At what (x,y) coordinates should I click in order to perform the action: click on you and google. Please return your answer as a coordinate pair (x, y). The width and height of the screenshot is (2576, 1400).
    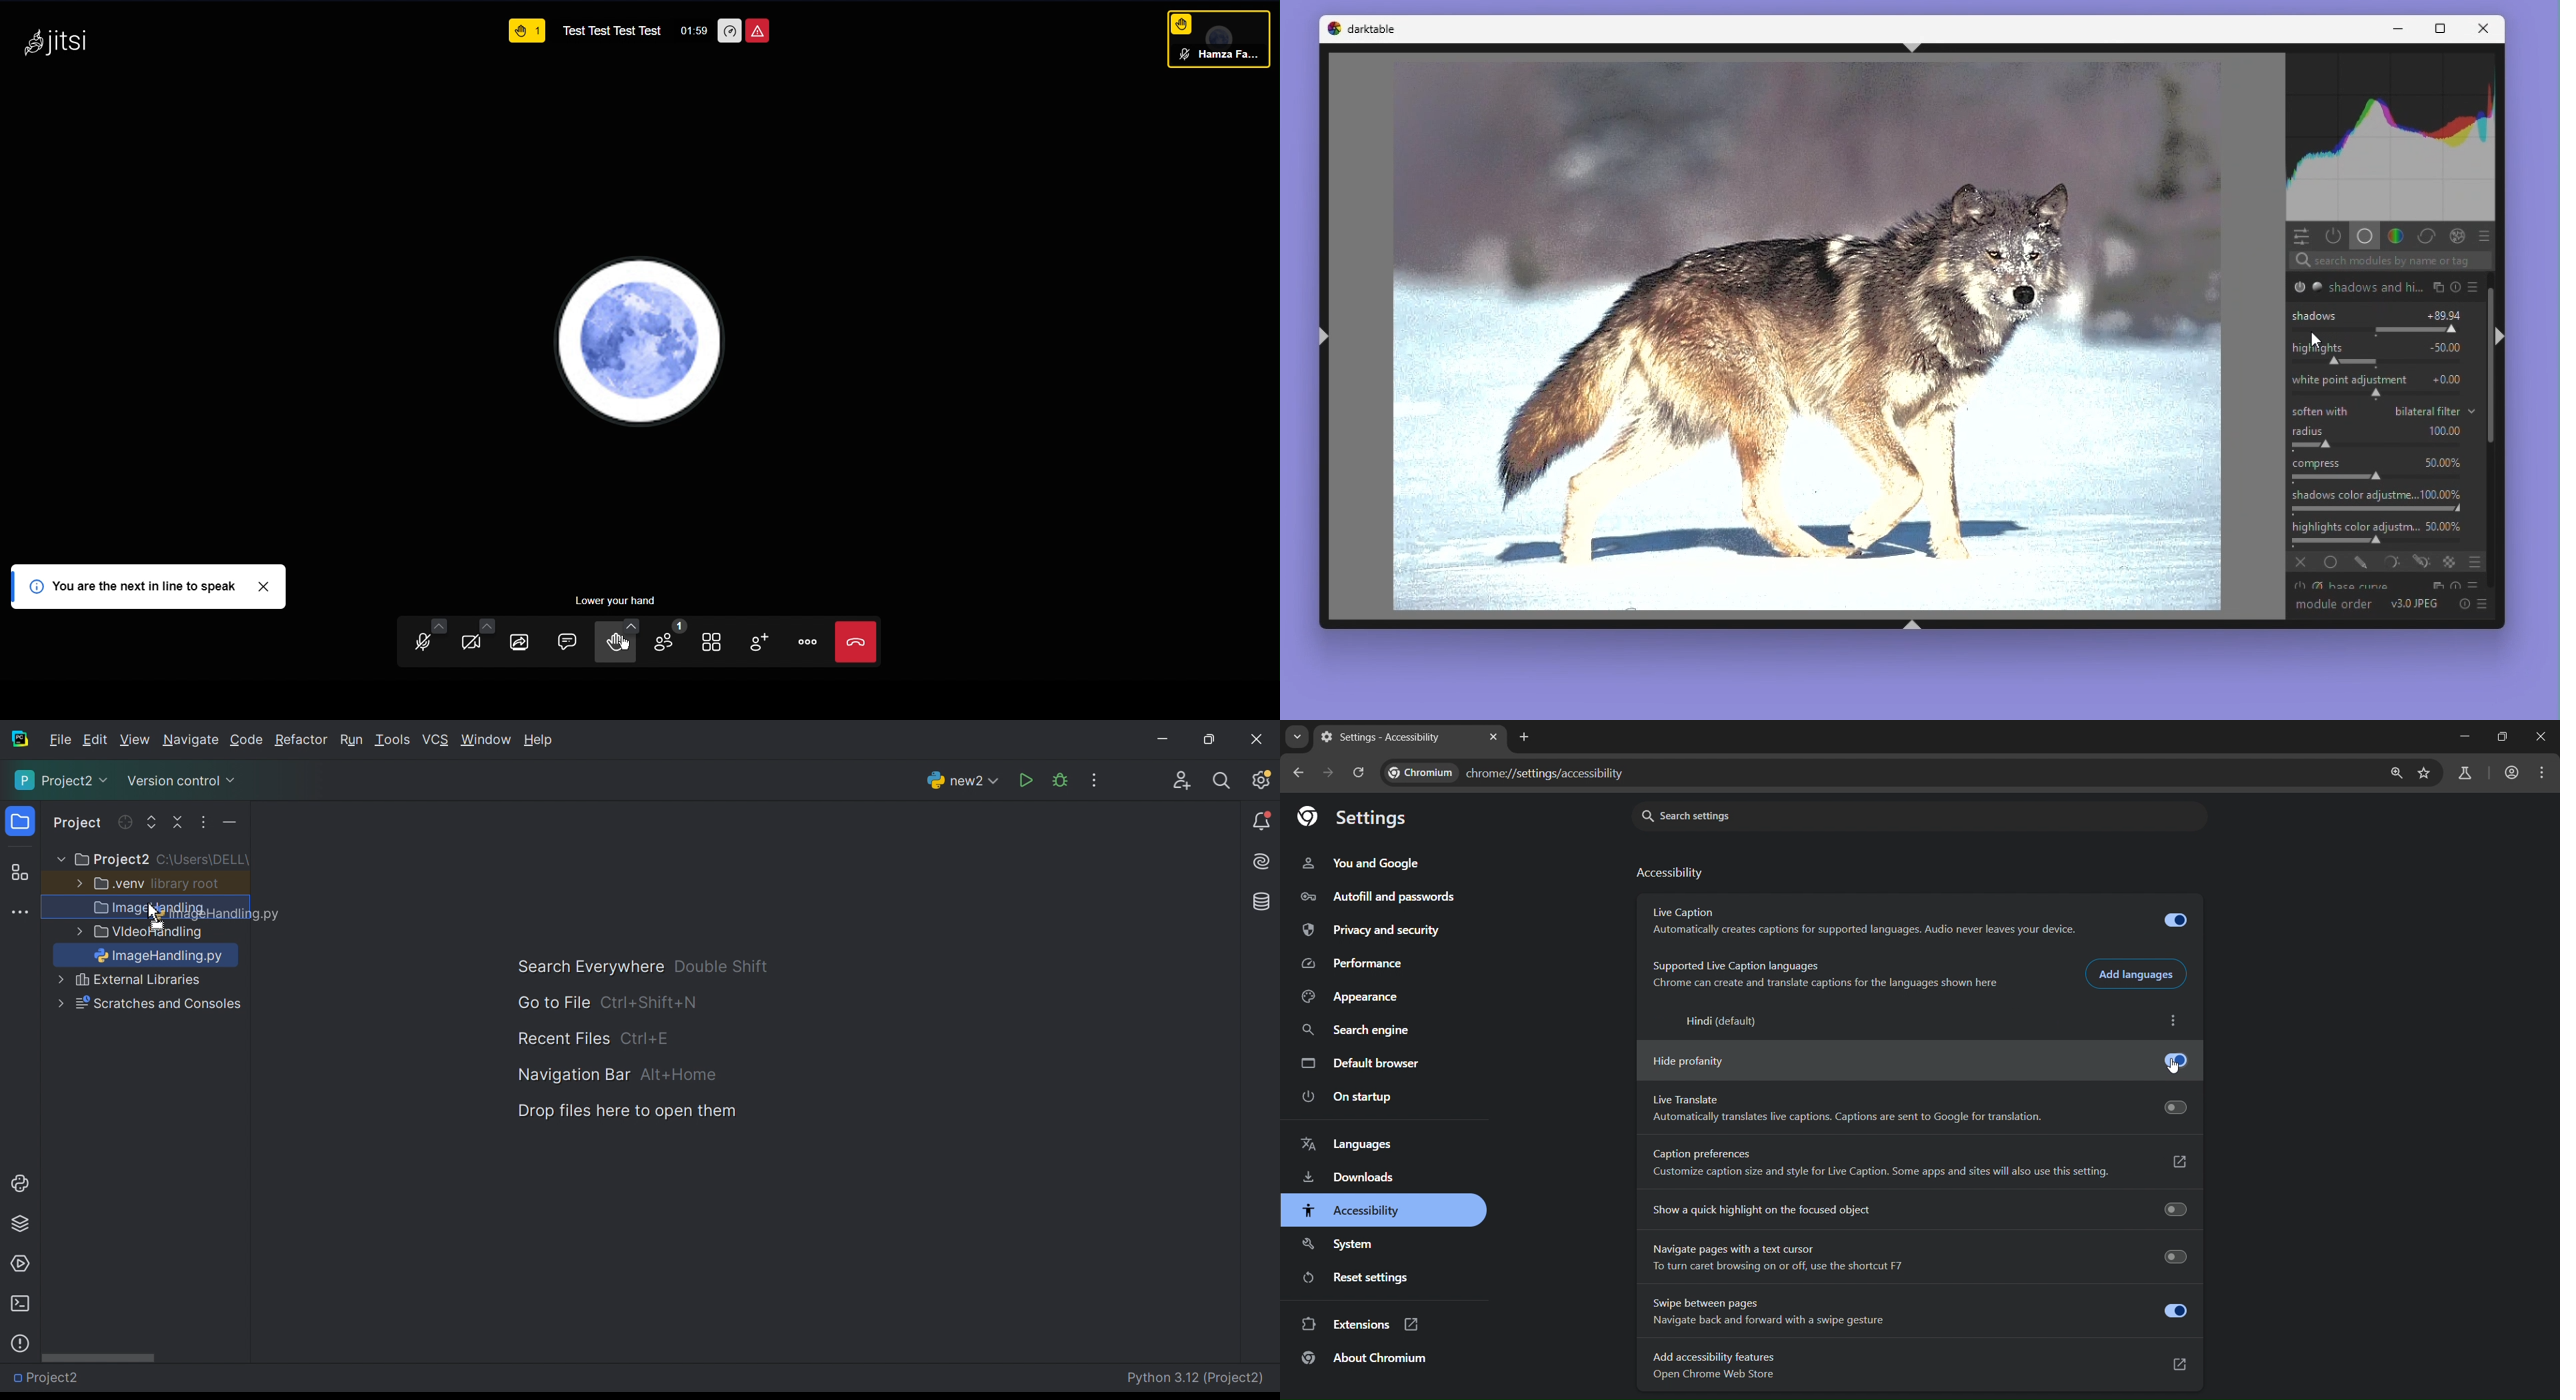
    Looking at the image, I should click on (1373, 862).